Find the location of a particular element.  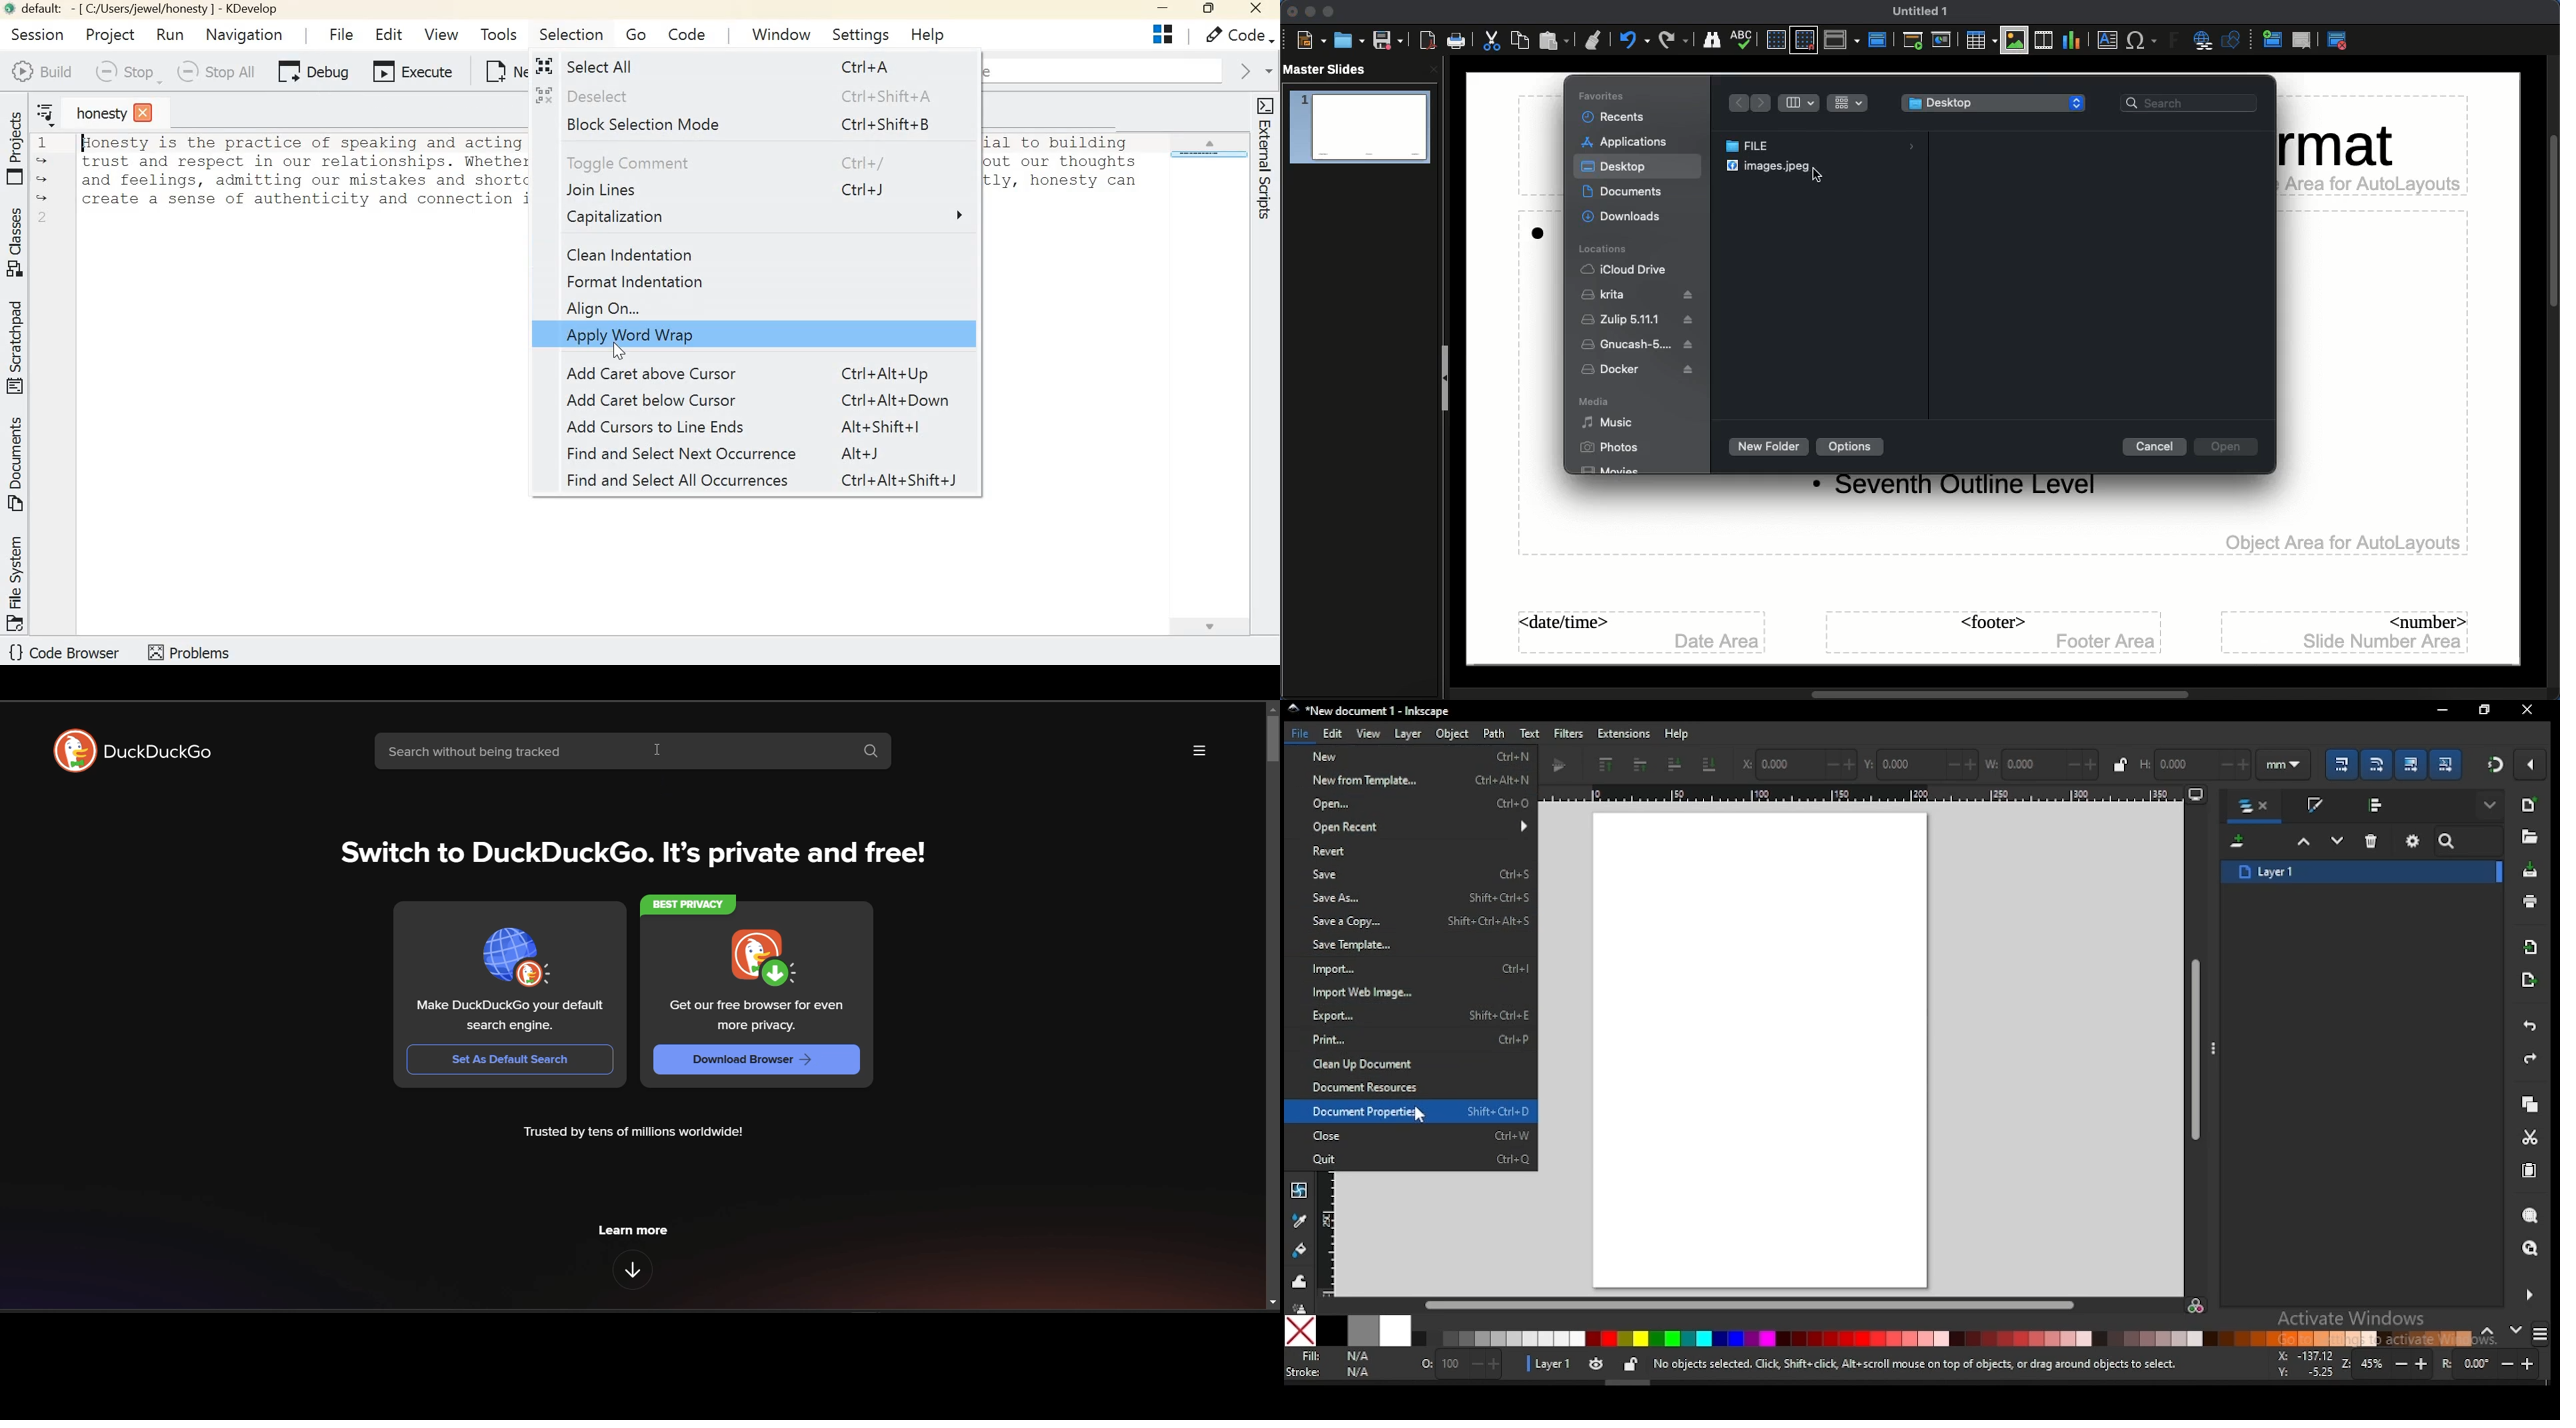

Trusted by tens of millions worldwide! is located at coordinates (635, 1133).